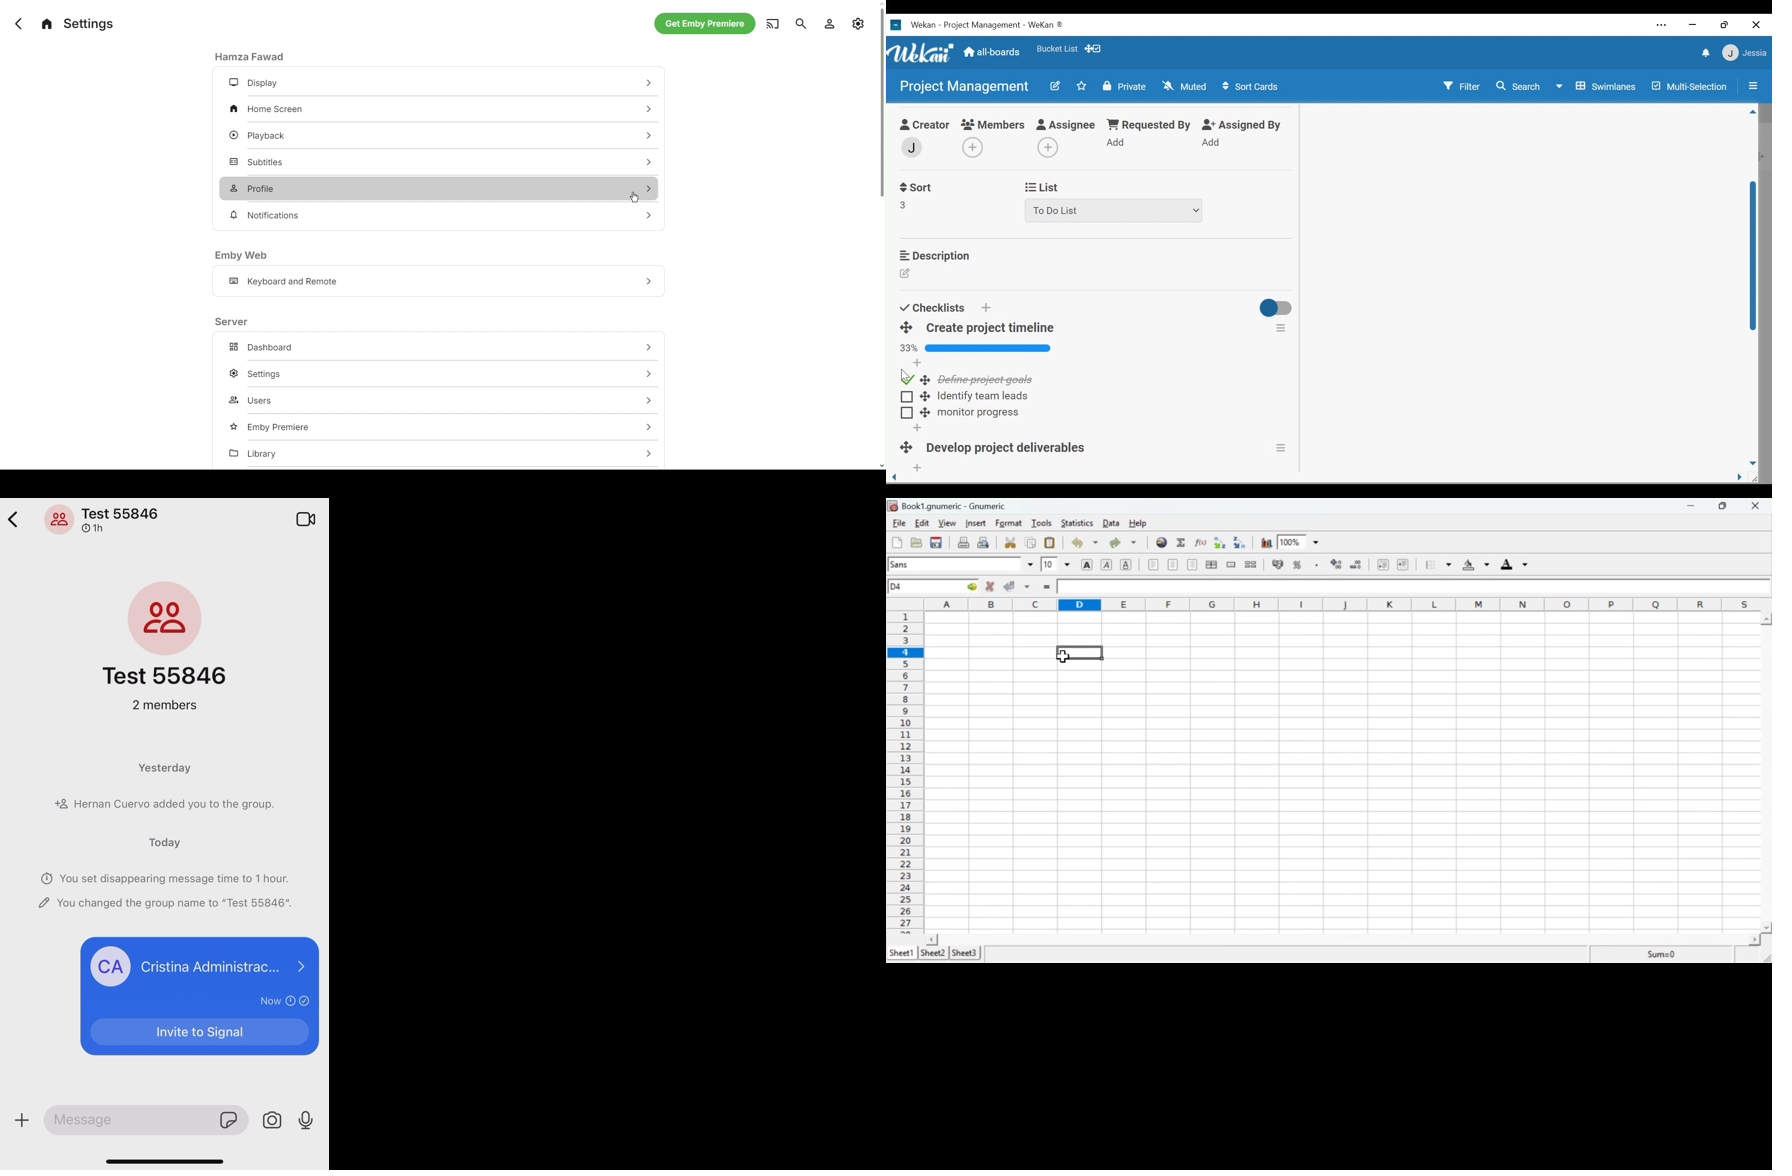 The height and width of the screenshot is (1176, 1792). What do you see at coordinates (1766, 618) in the screenshot?
I see `scroll up` at bounding box center [1766, 618].